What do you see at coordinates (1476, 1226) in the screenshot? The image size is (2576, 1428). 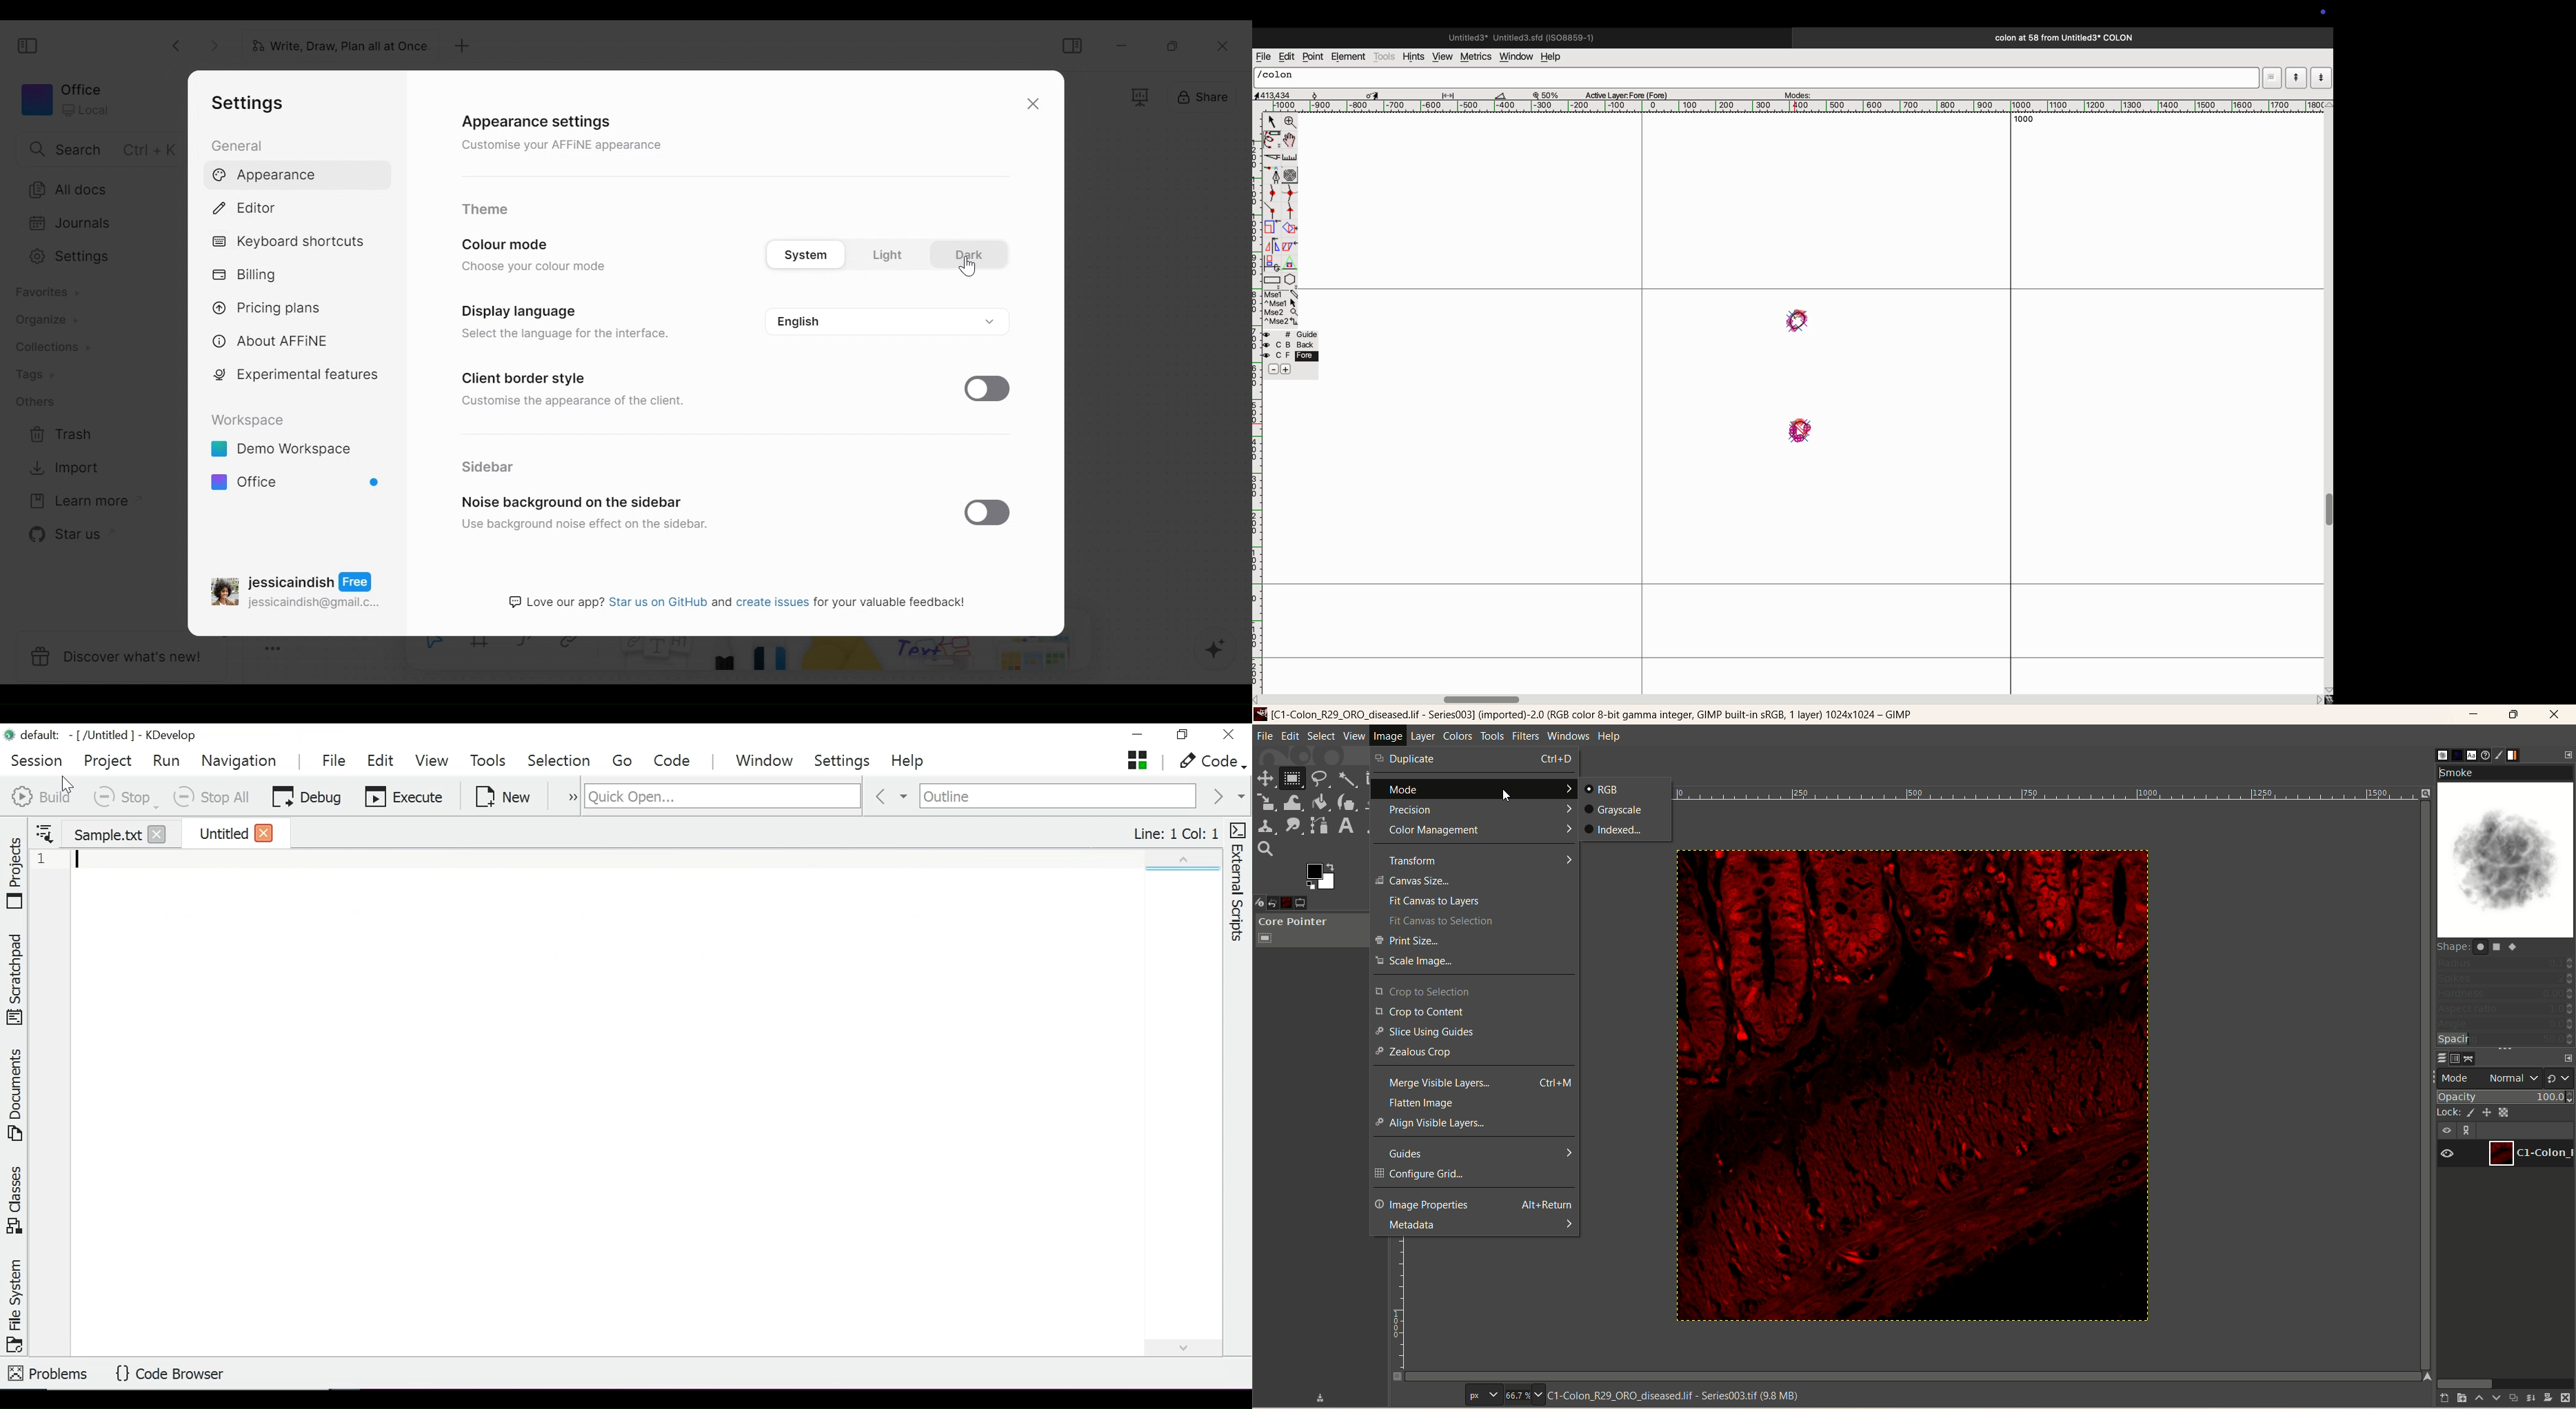 I see `metadata` at bounding box center [1476, 1226].